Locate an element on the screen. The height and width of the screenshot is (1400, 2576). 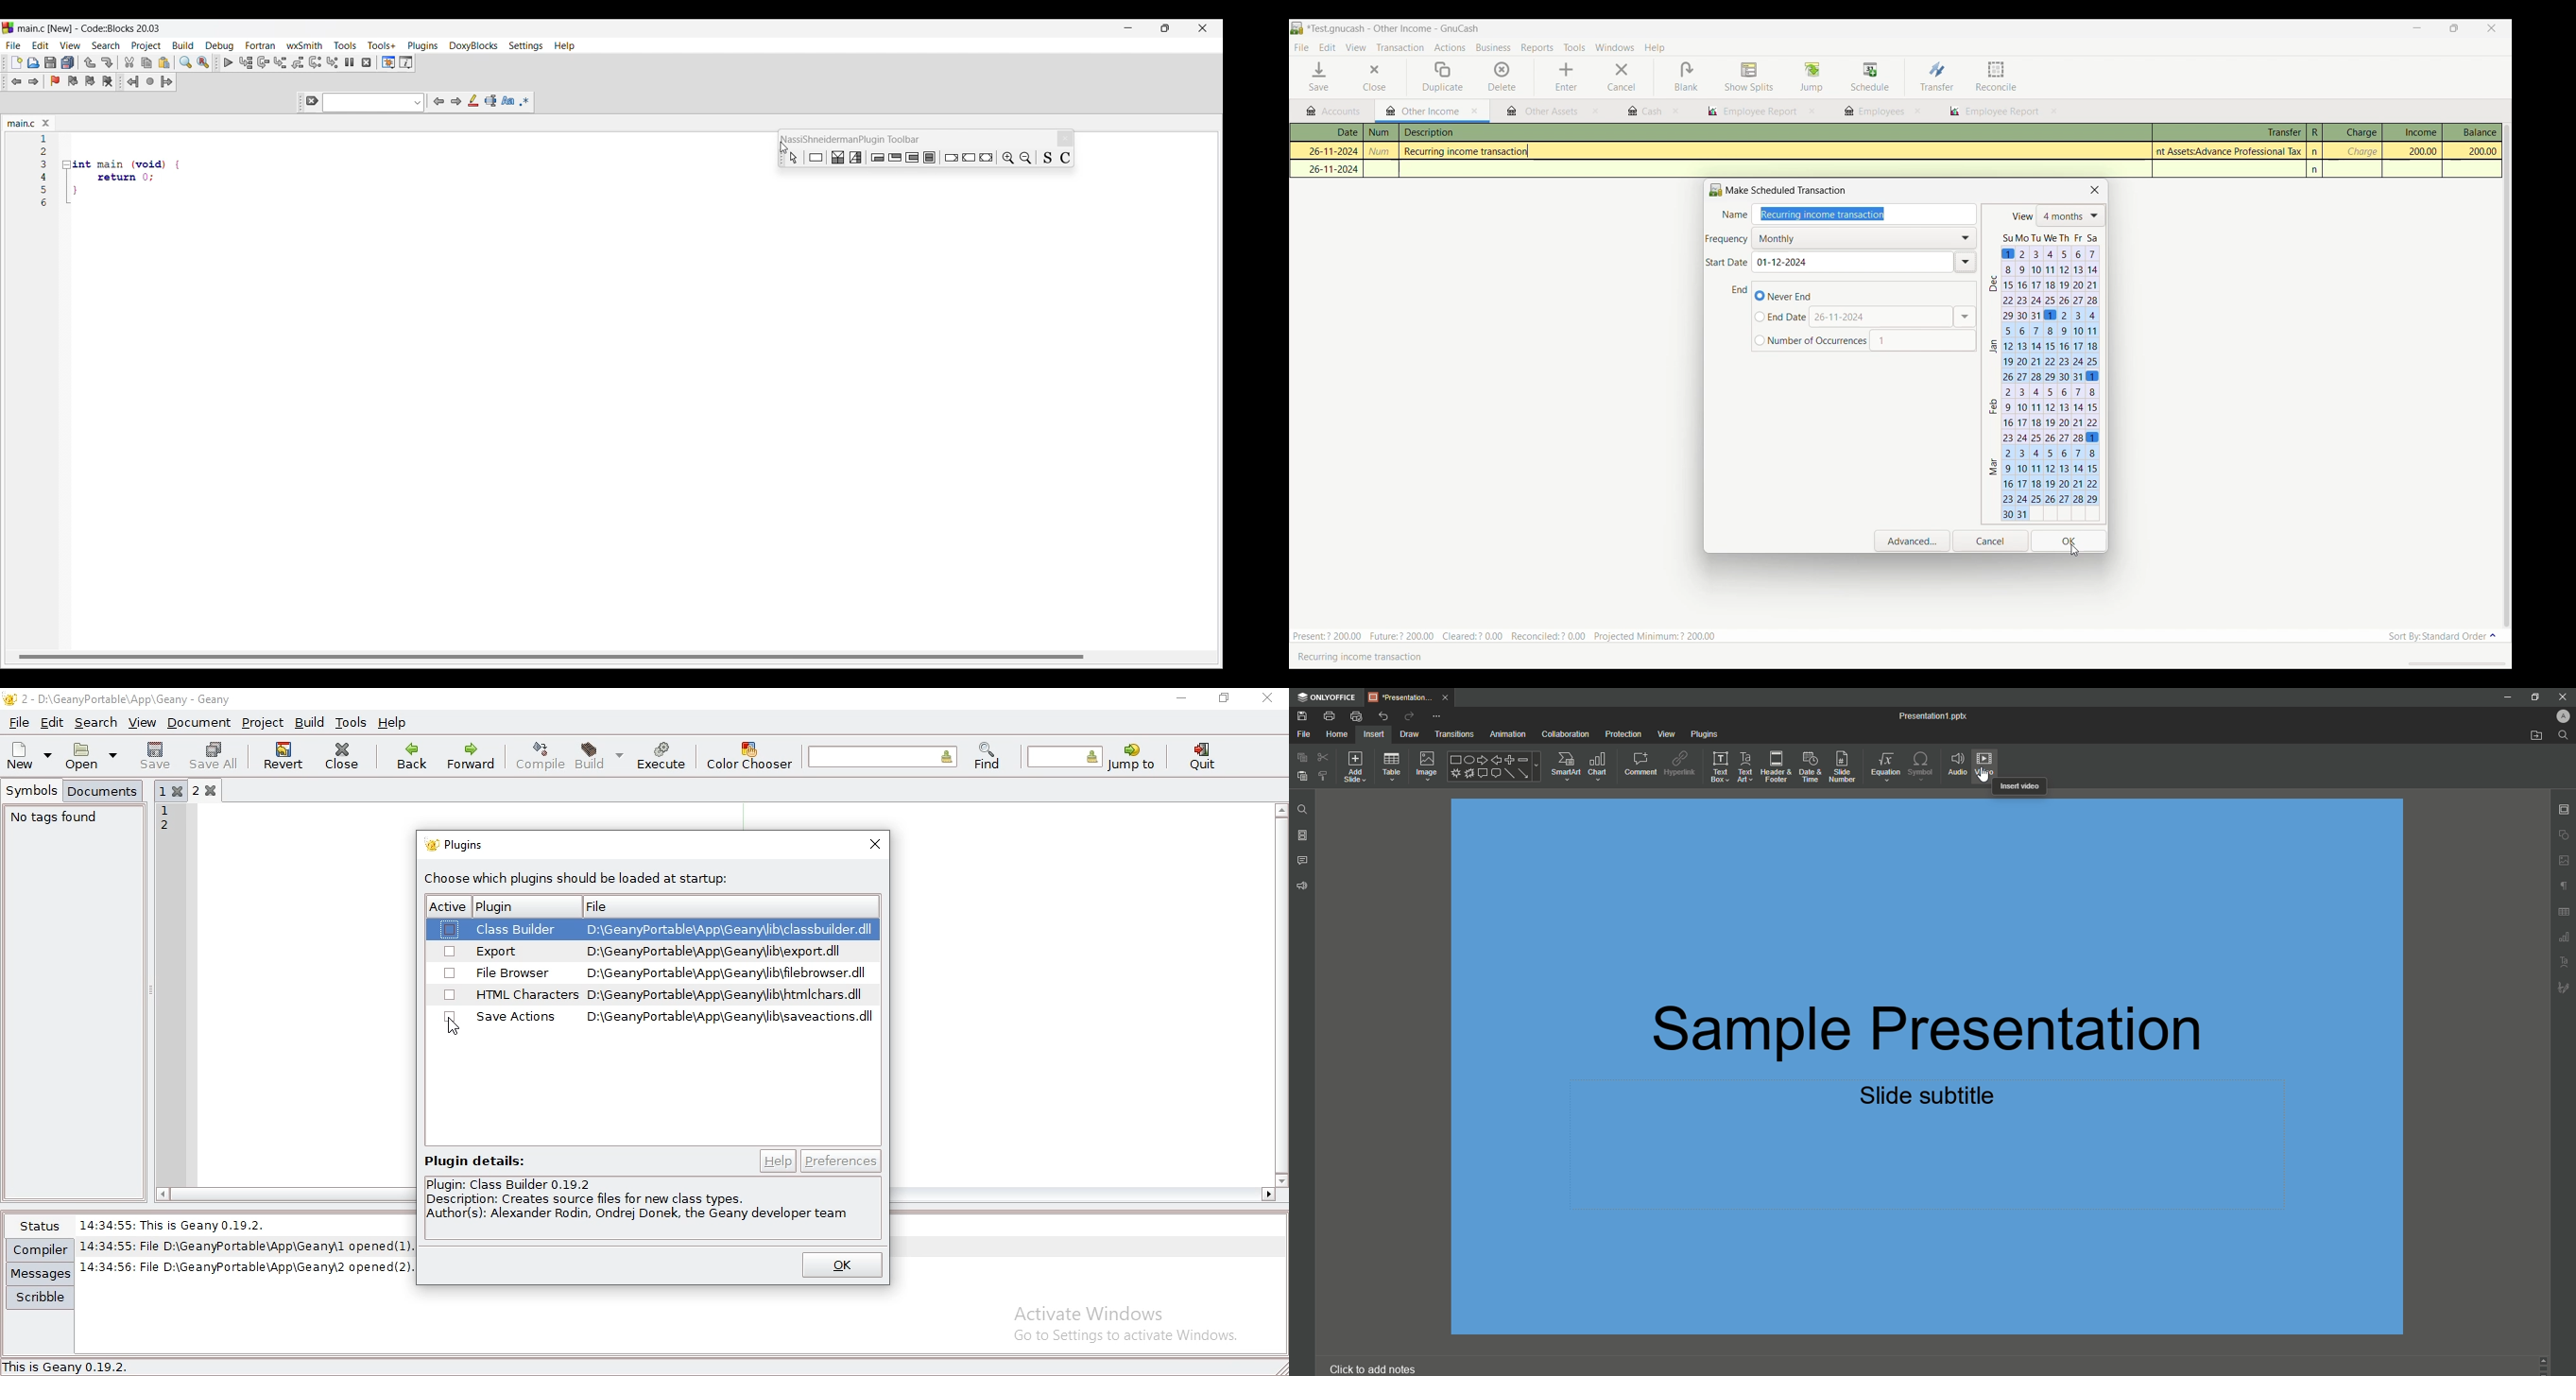
Cancel inputs is located at coordinates (1990, 541).